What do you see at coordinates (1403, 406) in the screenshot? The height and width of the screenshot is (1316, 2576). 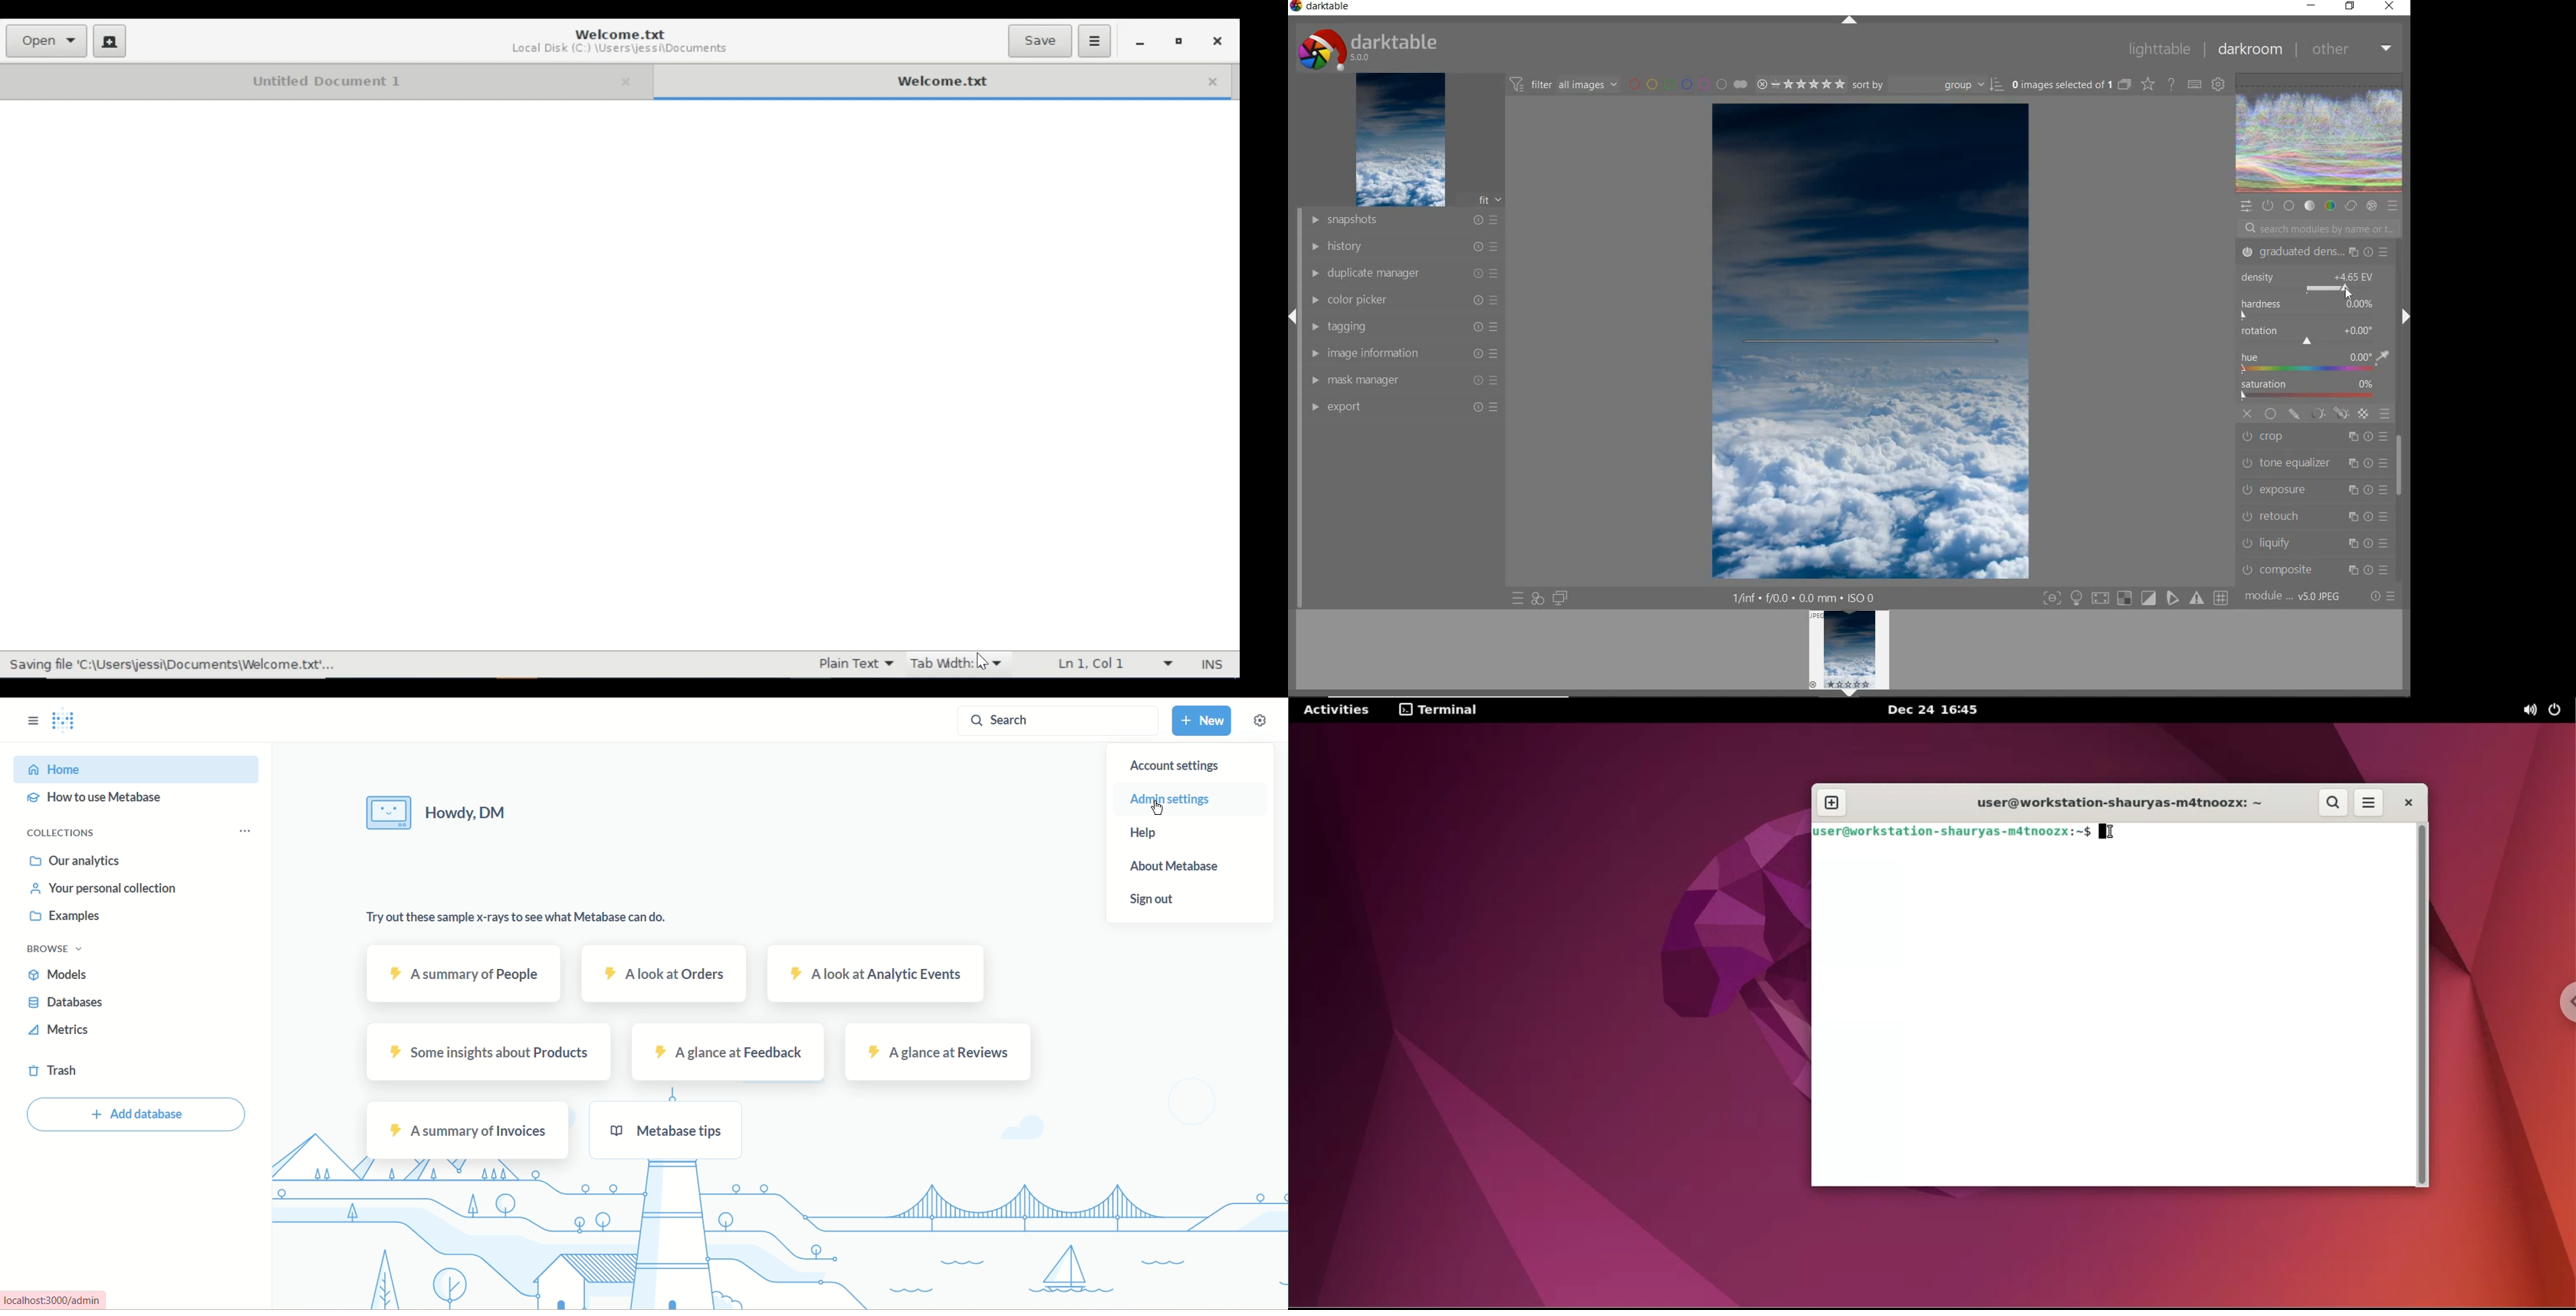 I see `EXPORT` at bounding box center [1403, 406].